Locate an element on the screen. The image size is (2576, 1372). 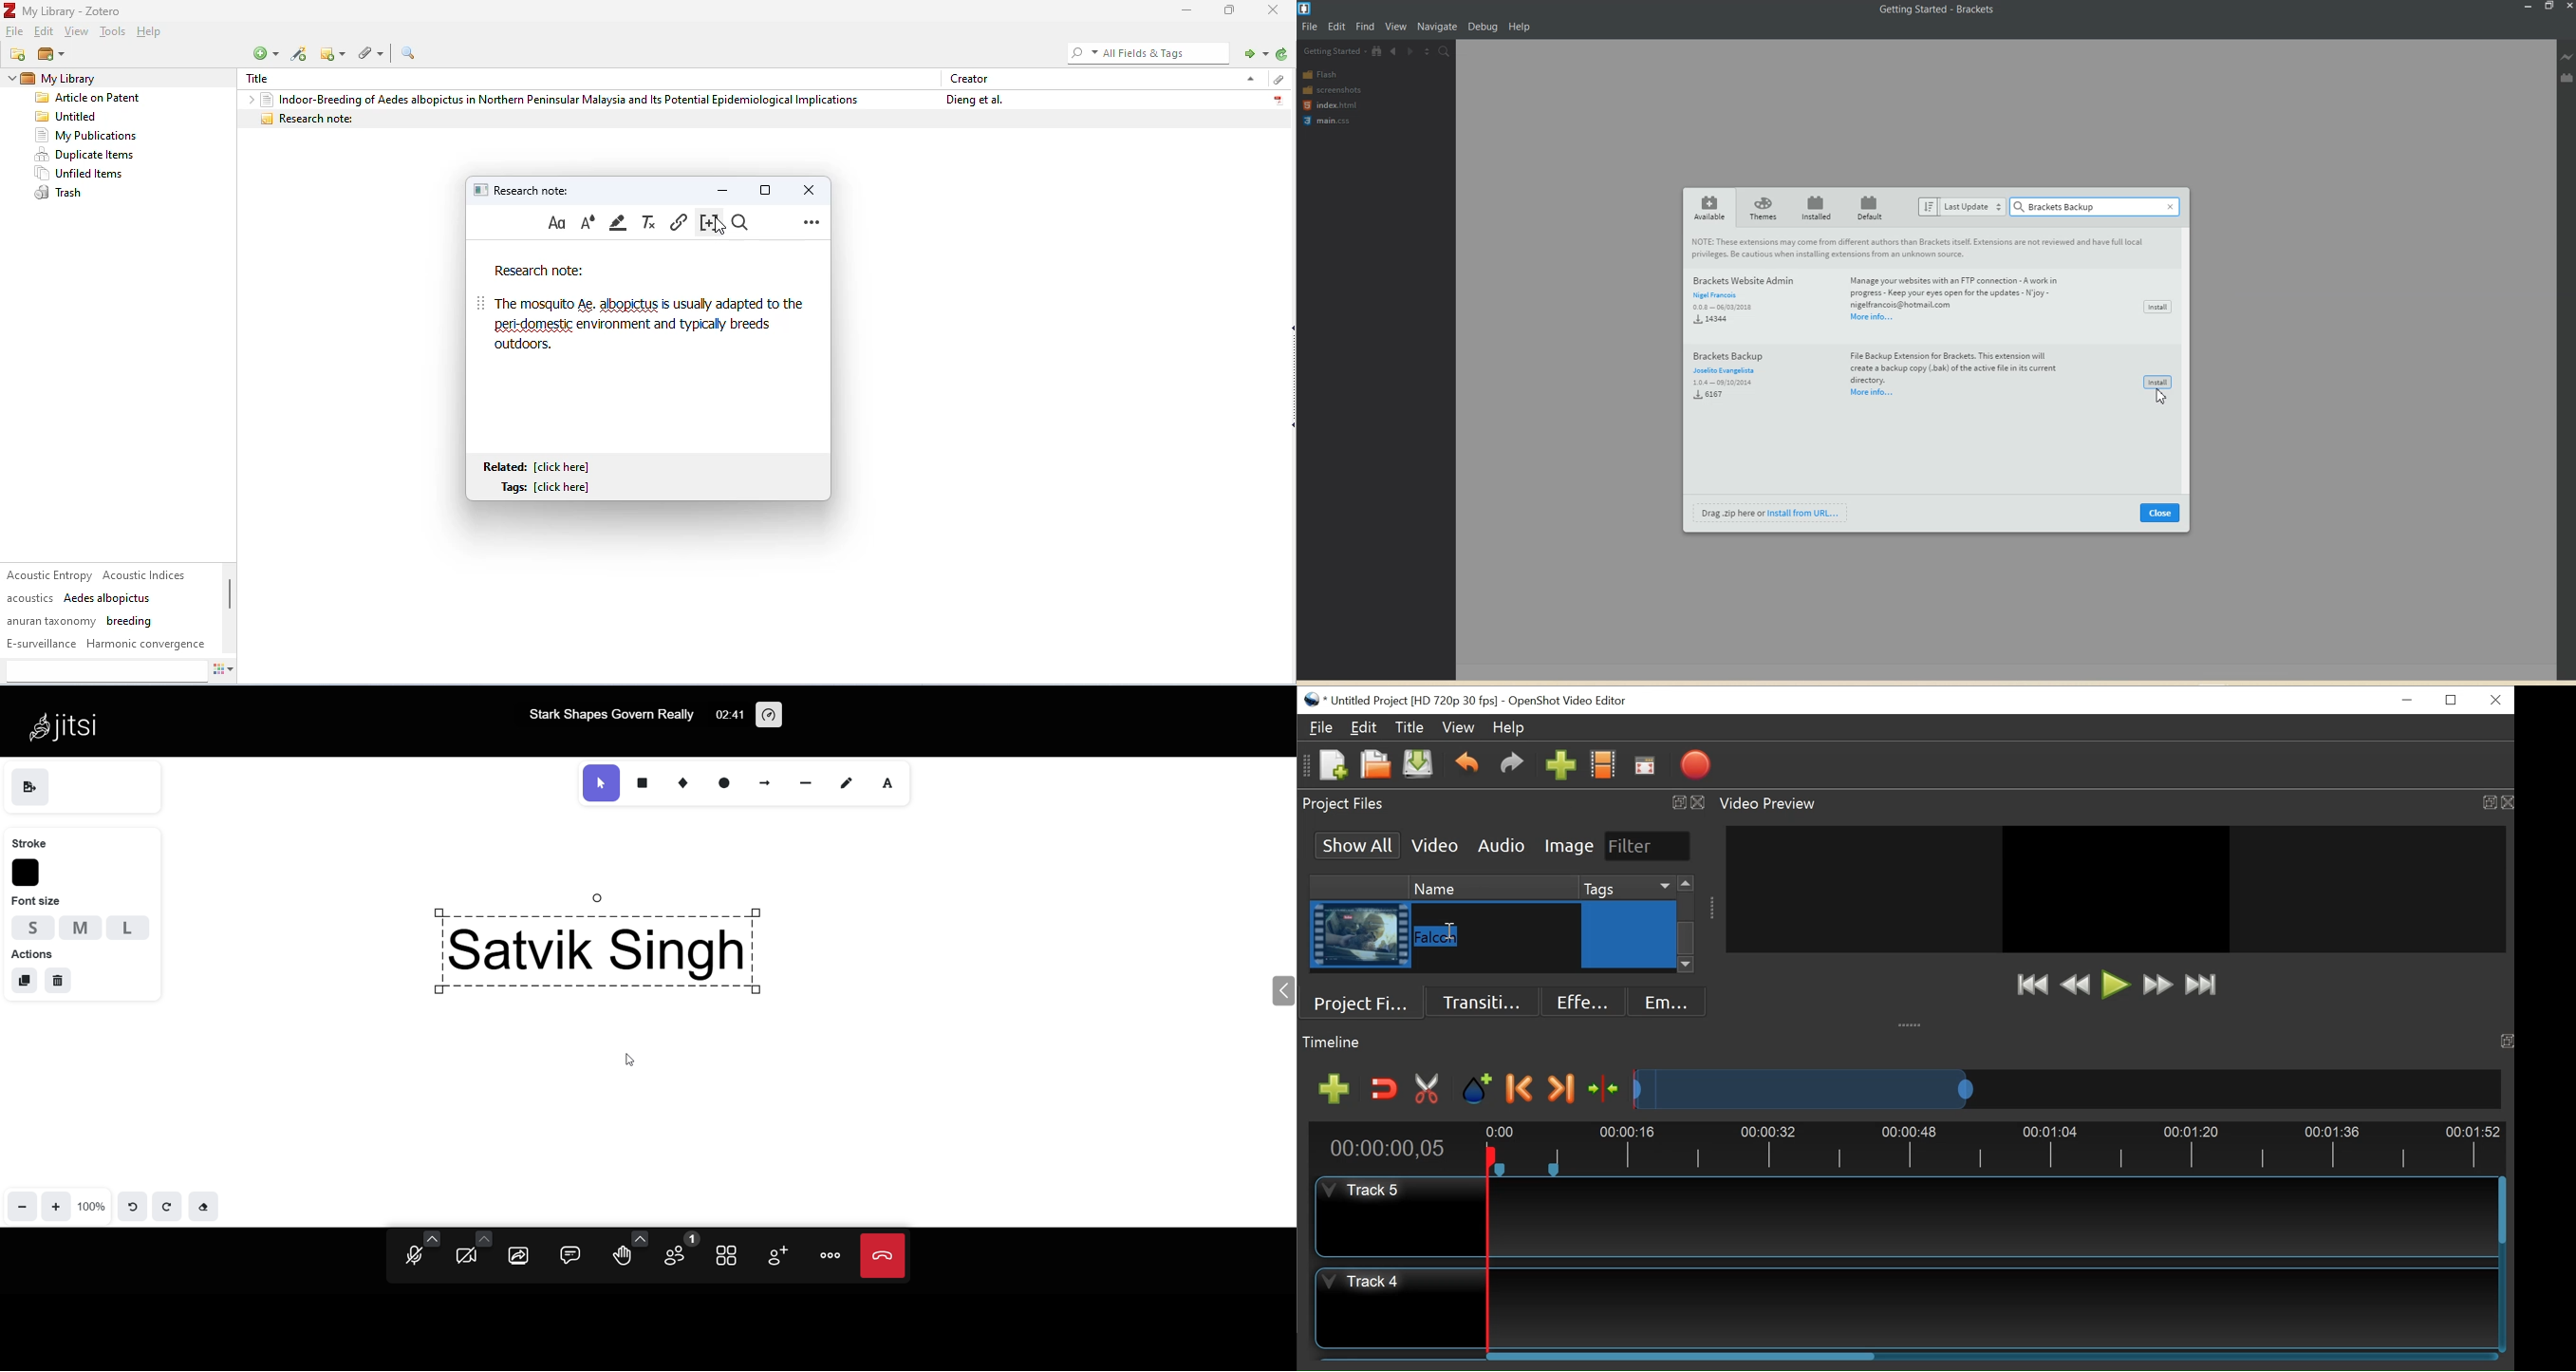
View in file Tree is located at coordinates (1377, 51).